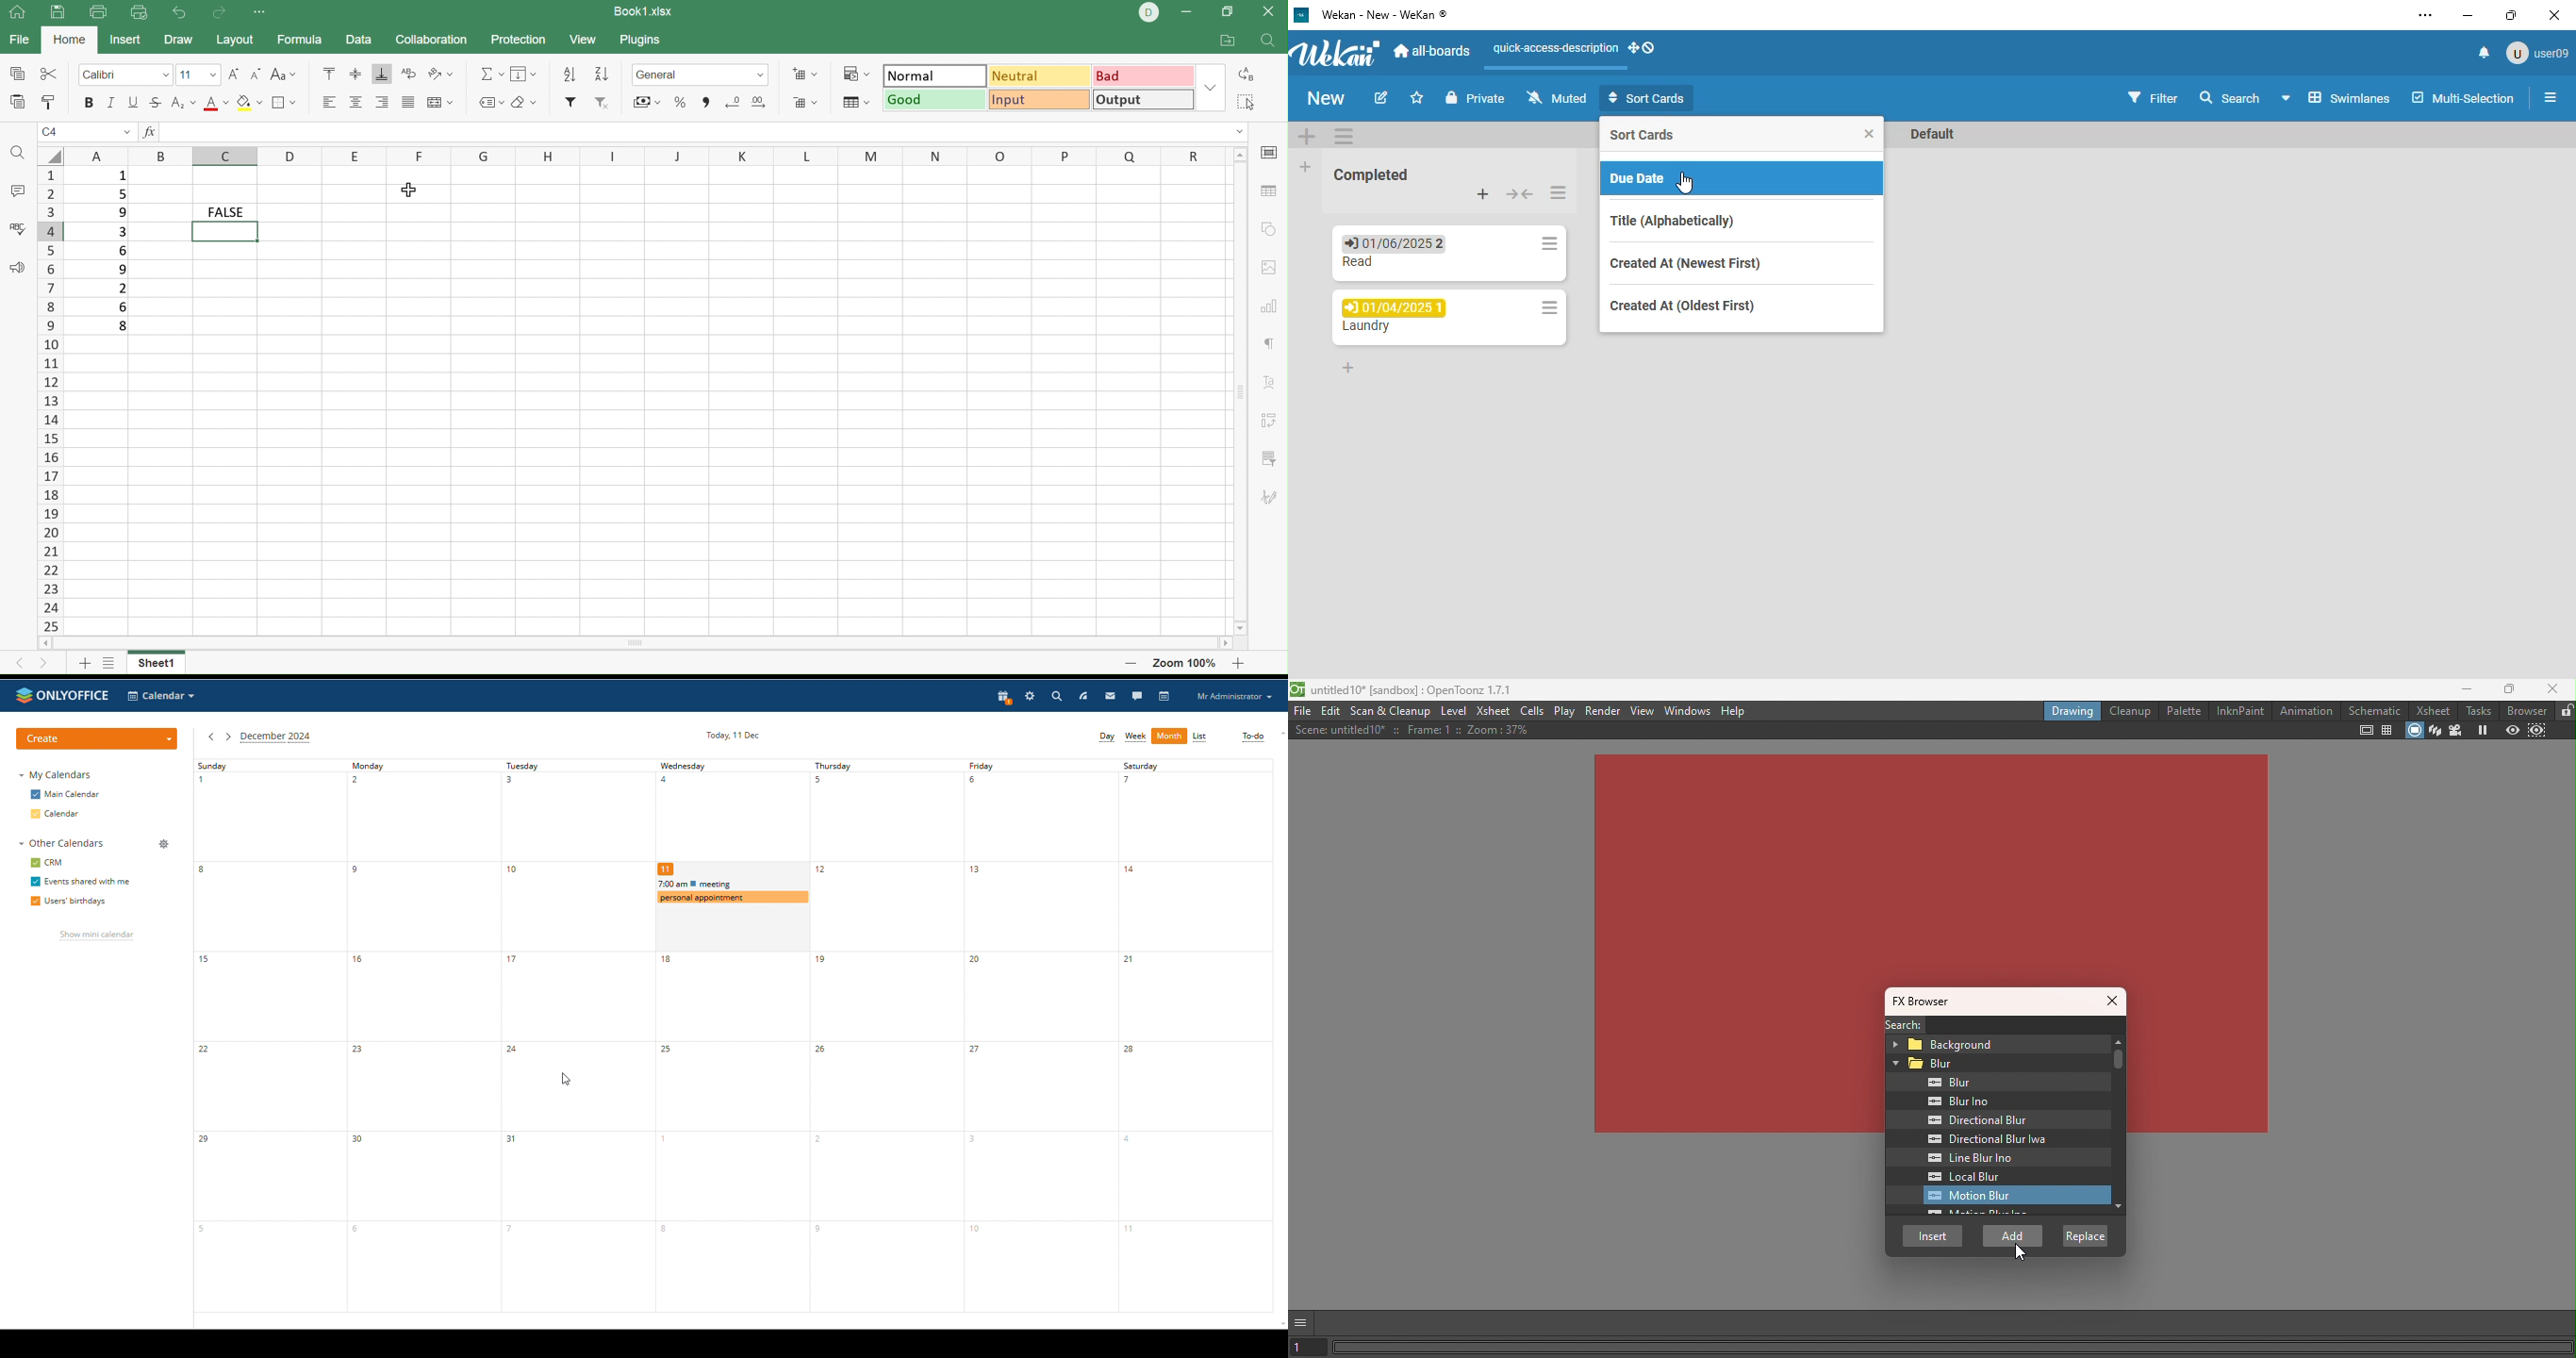  Describe the element at coordinates (110, 664) in the screenshot. I see `Add sheets` at that location.